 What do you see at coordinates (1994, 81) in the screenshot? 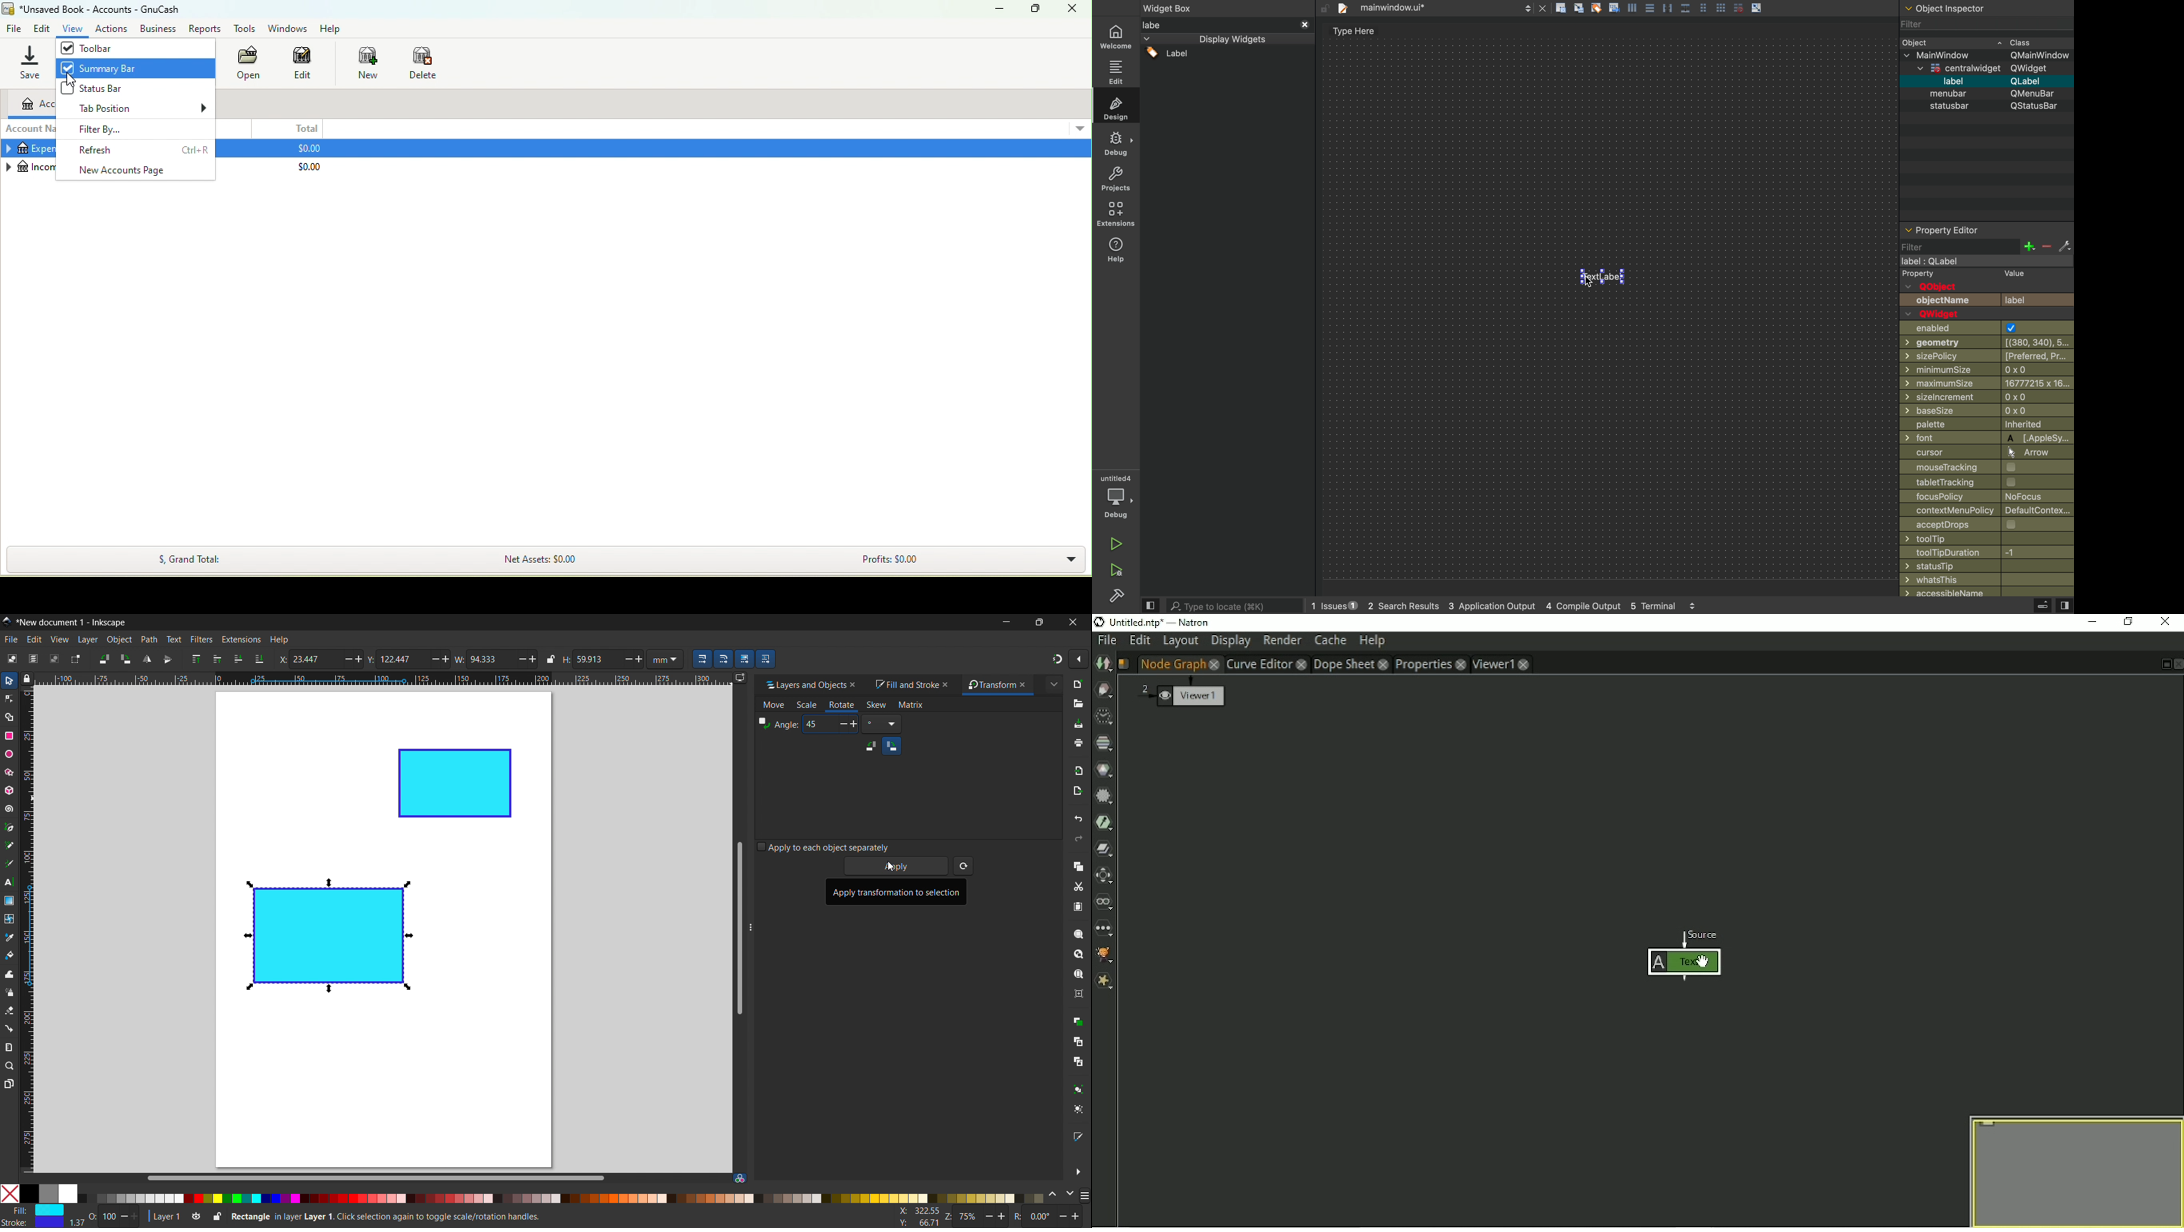
I see `menubar` at bounding box center [1994, 81].